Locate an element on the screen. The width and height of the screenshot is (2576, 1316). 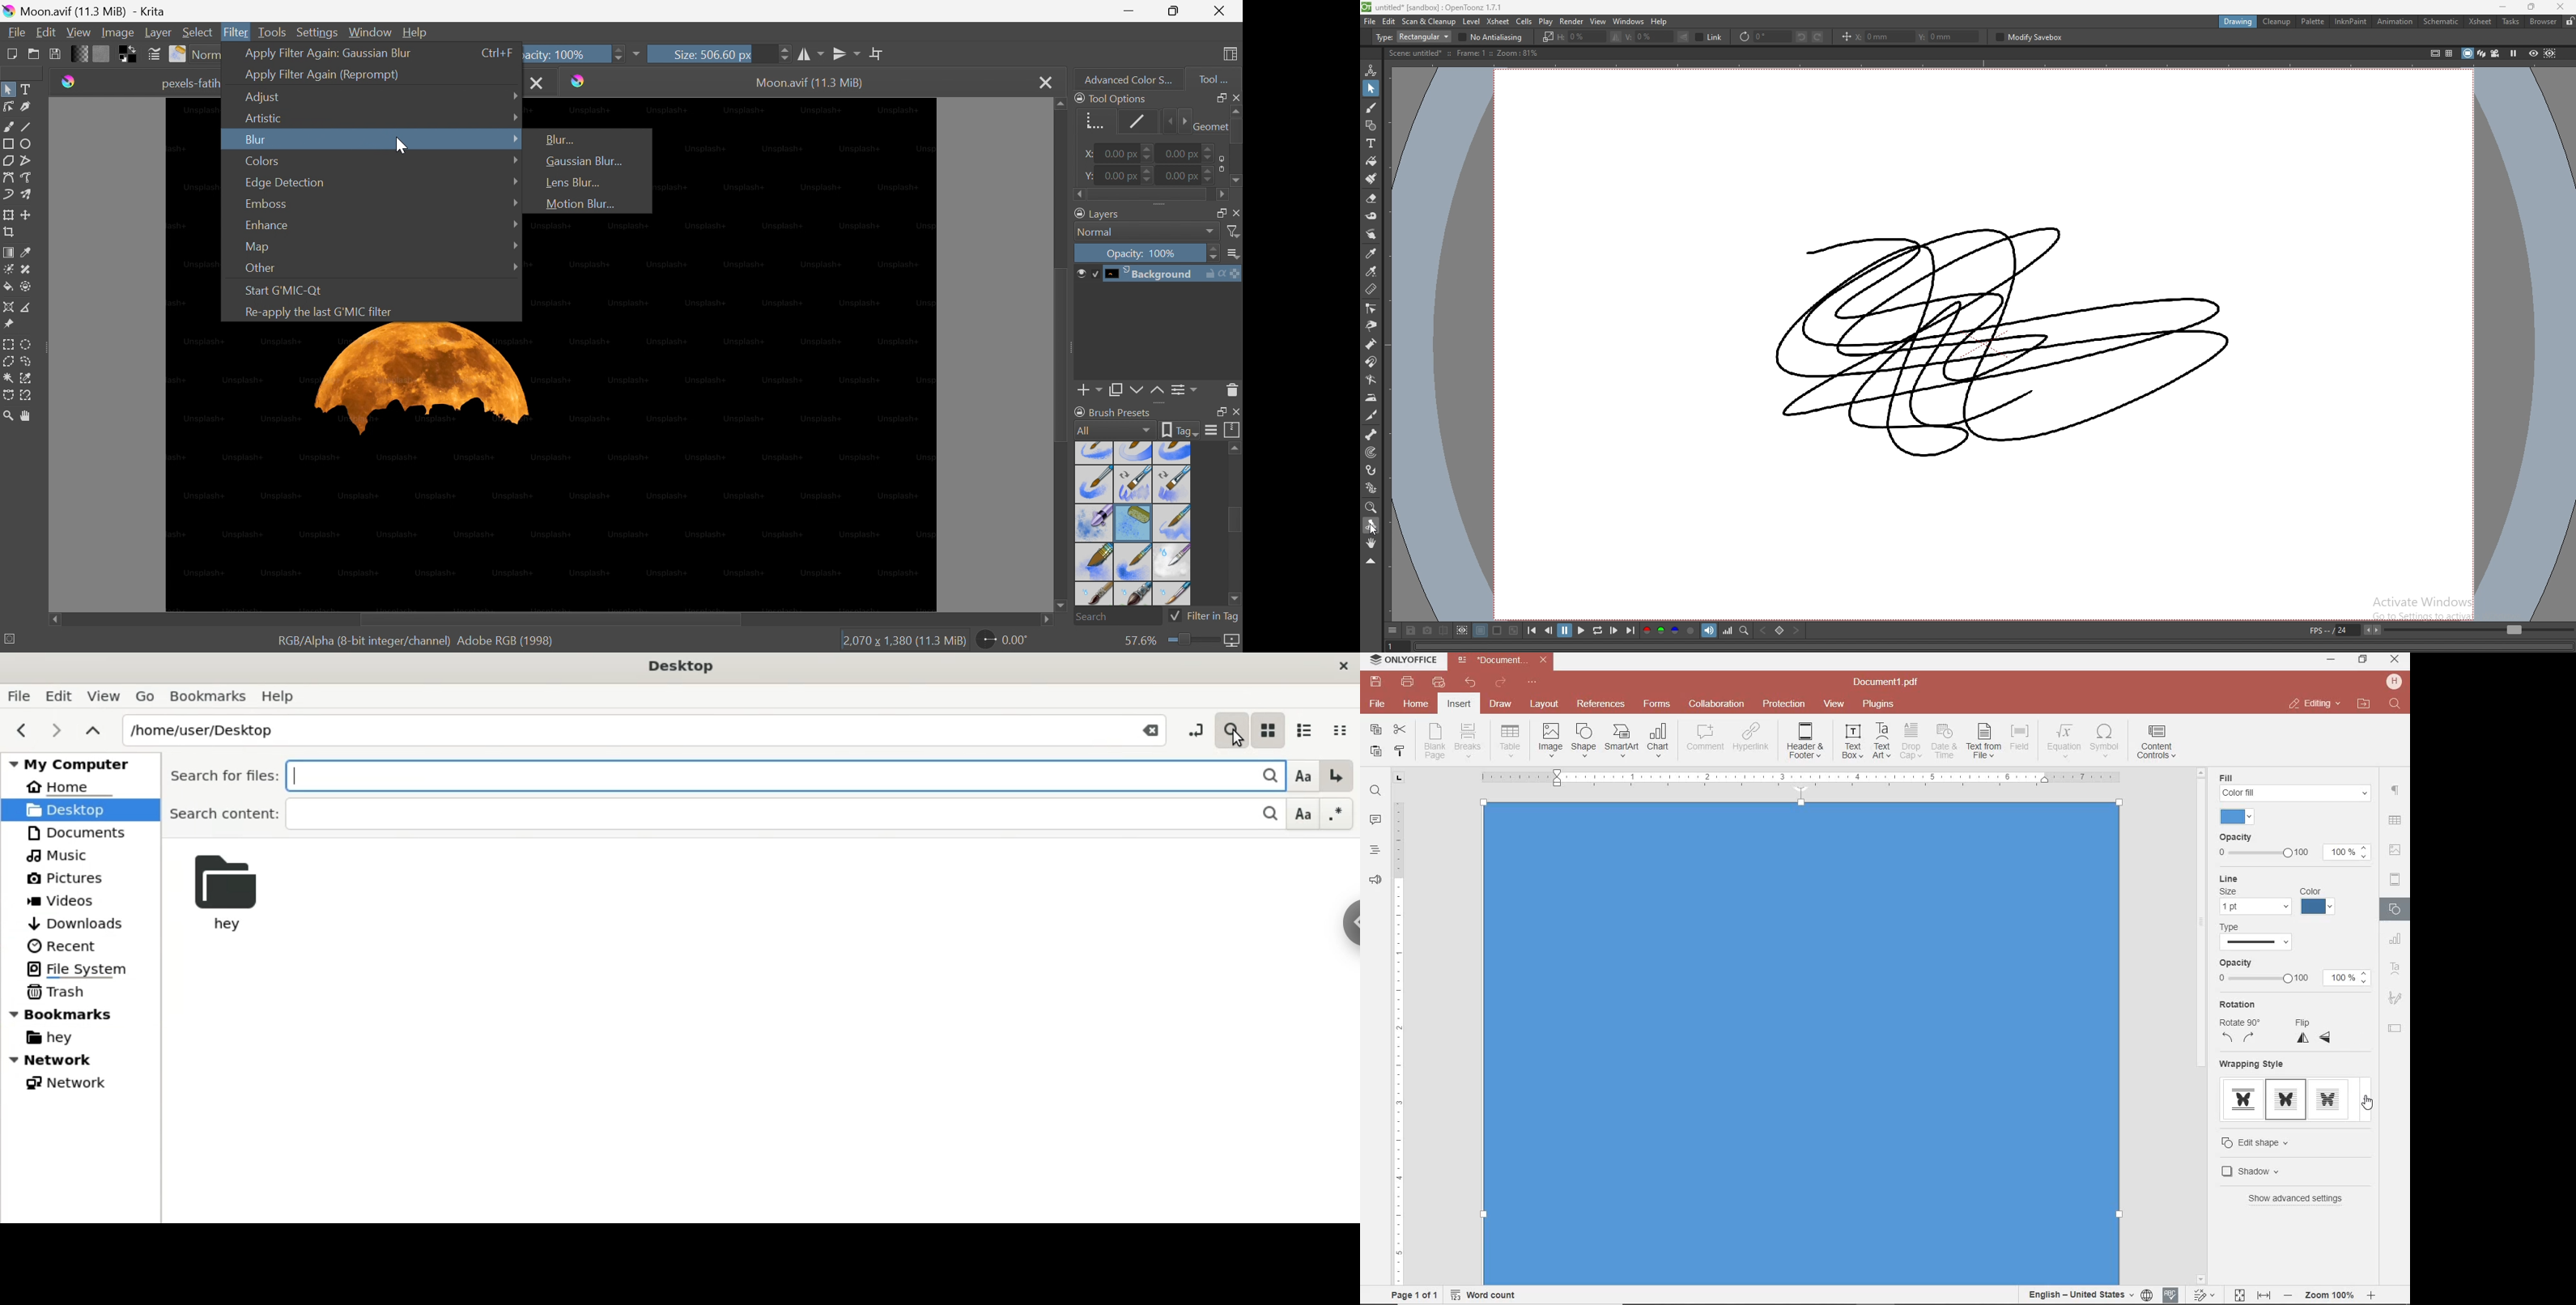
control point editor is located at coordinates (1371, 309).